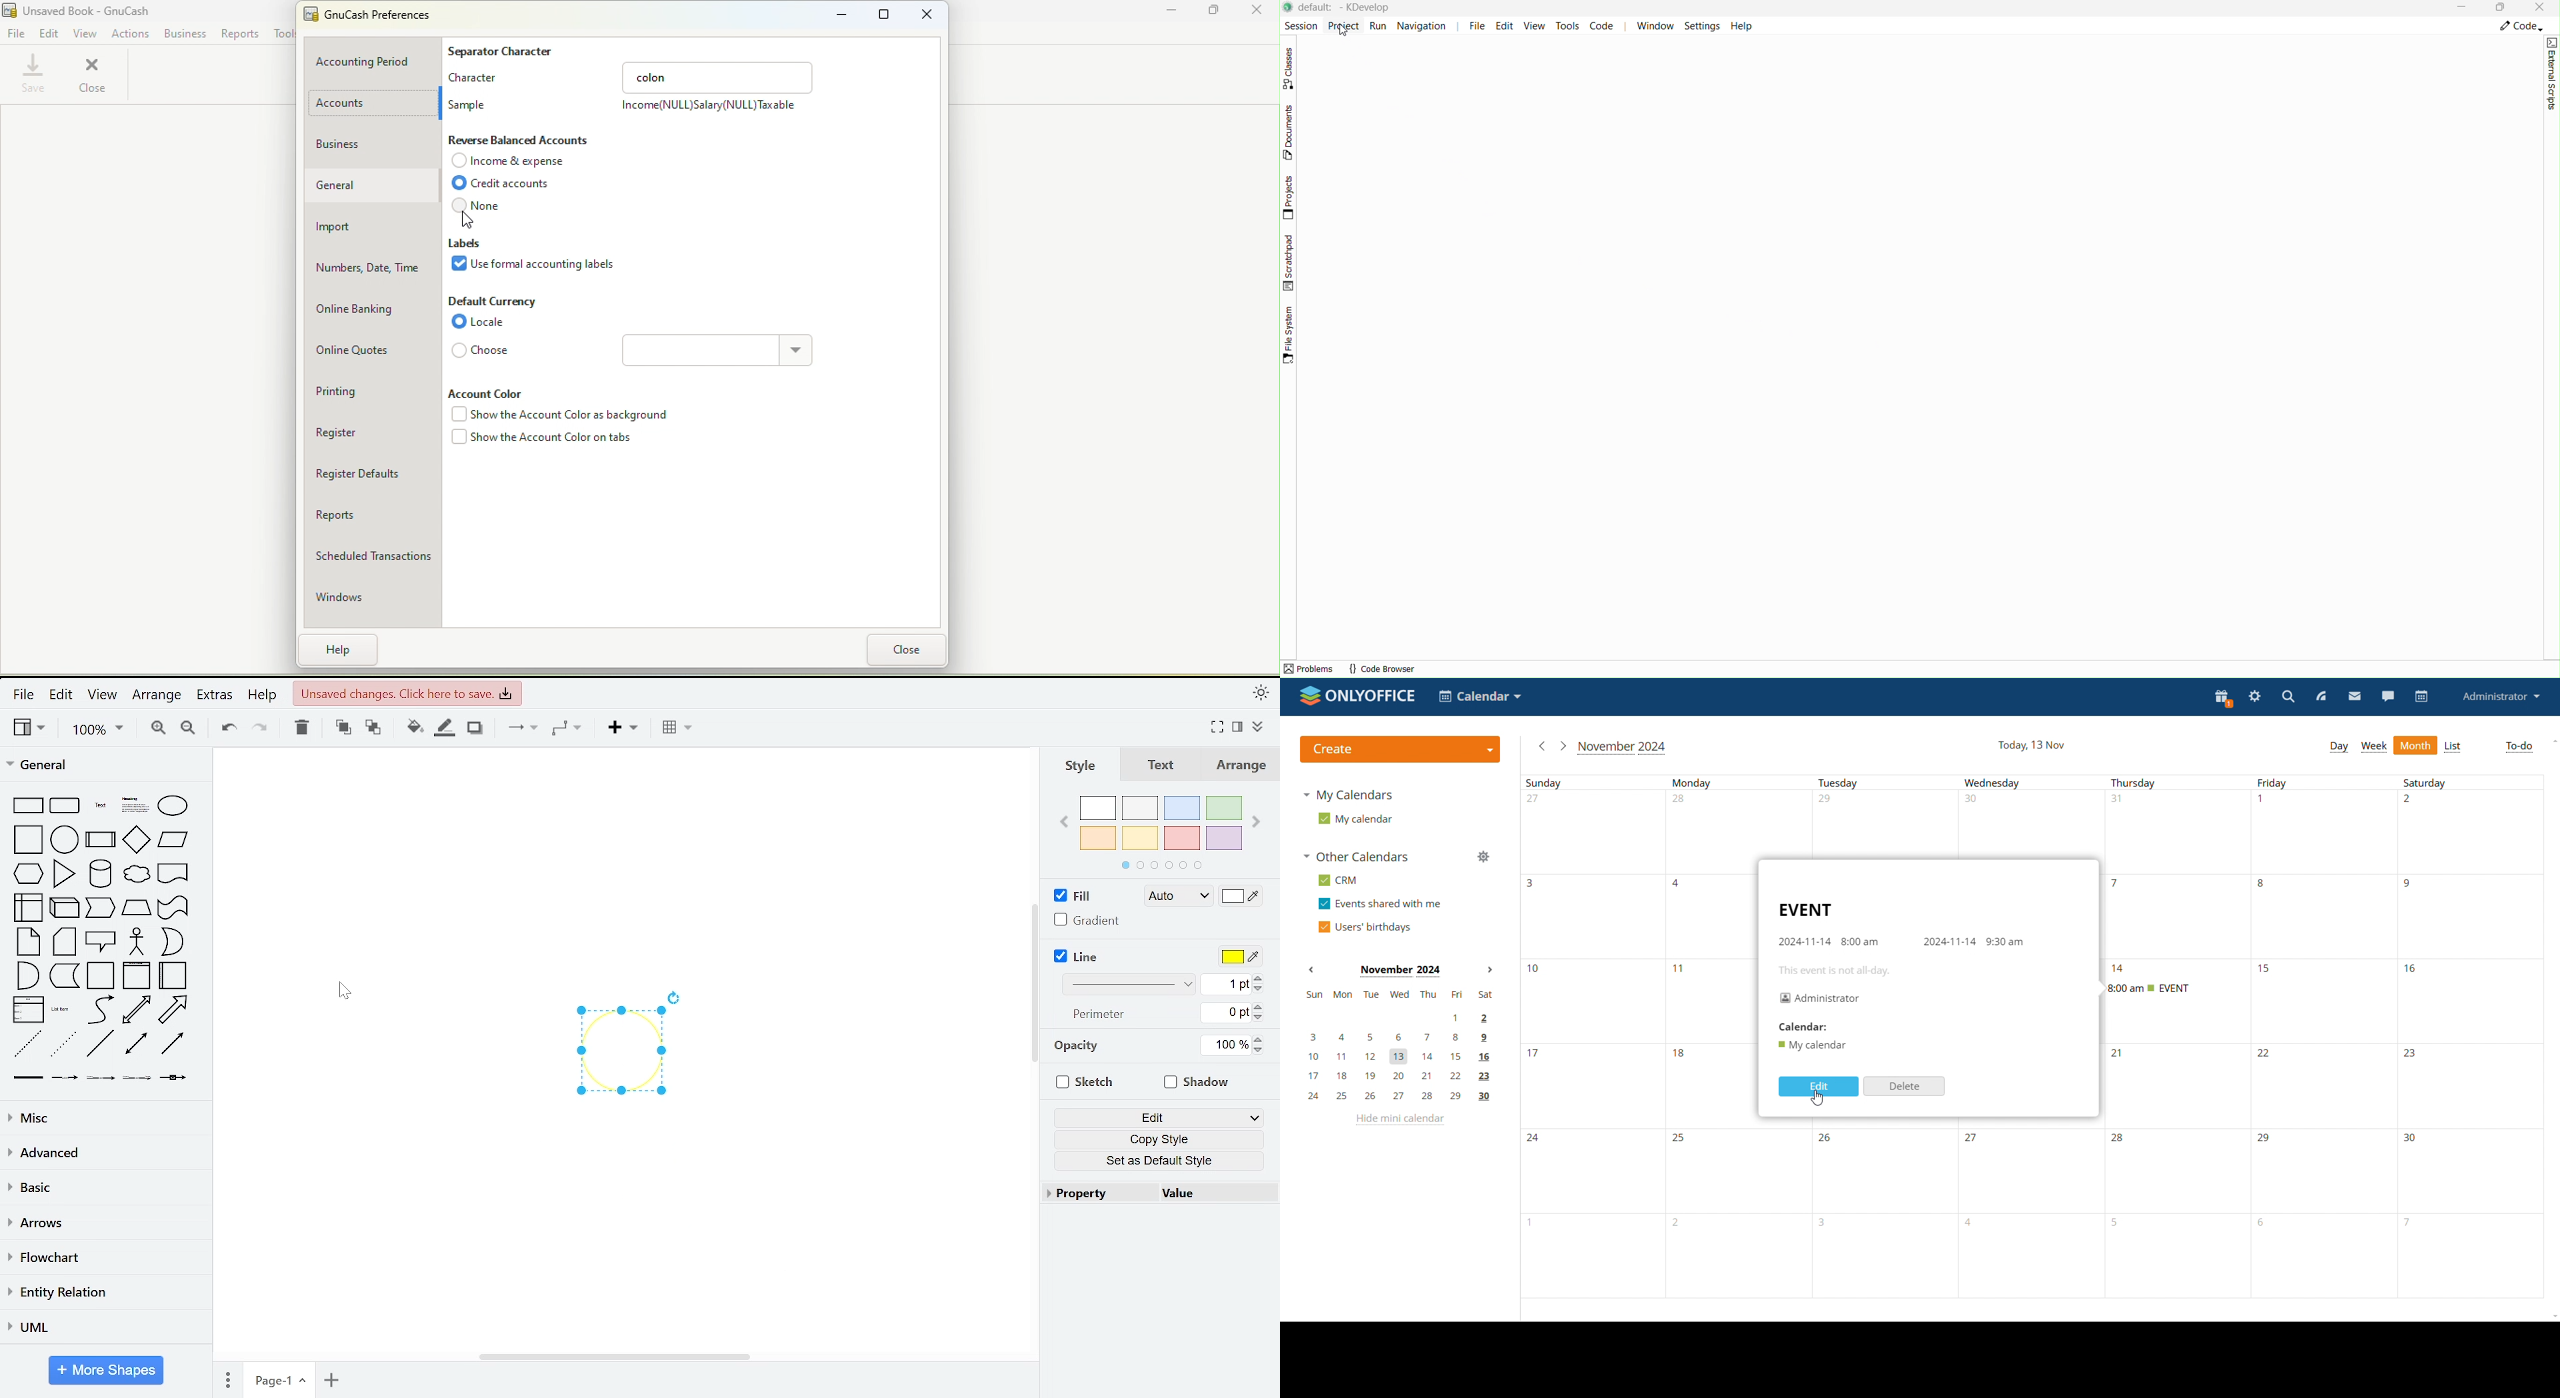  I want to click on arrow, so click(174, 1010).